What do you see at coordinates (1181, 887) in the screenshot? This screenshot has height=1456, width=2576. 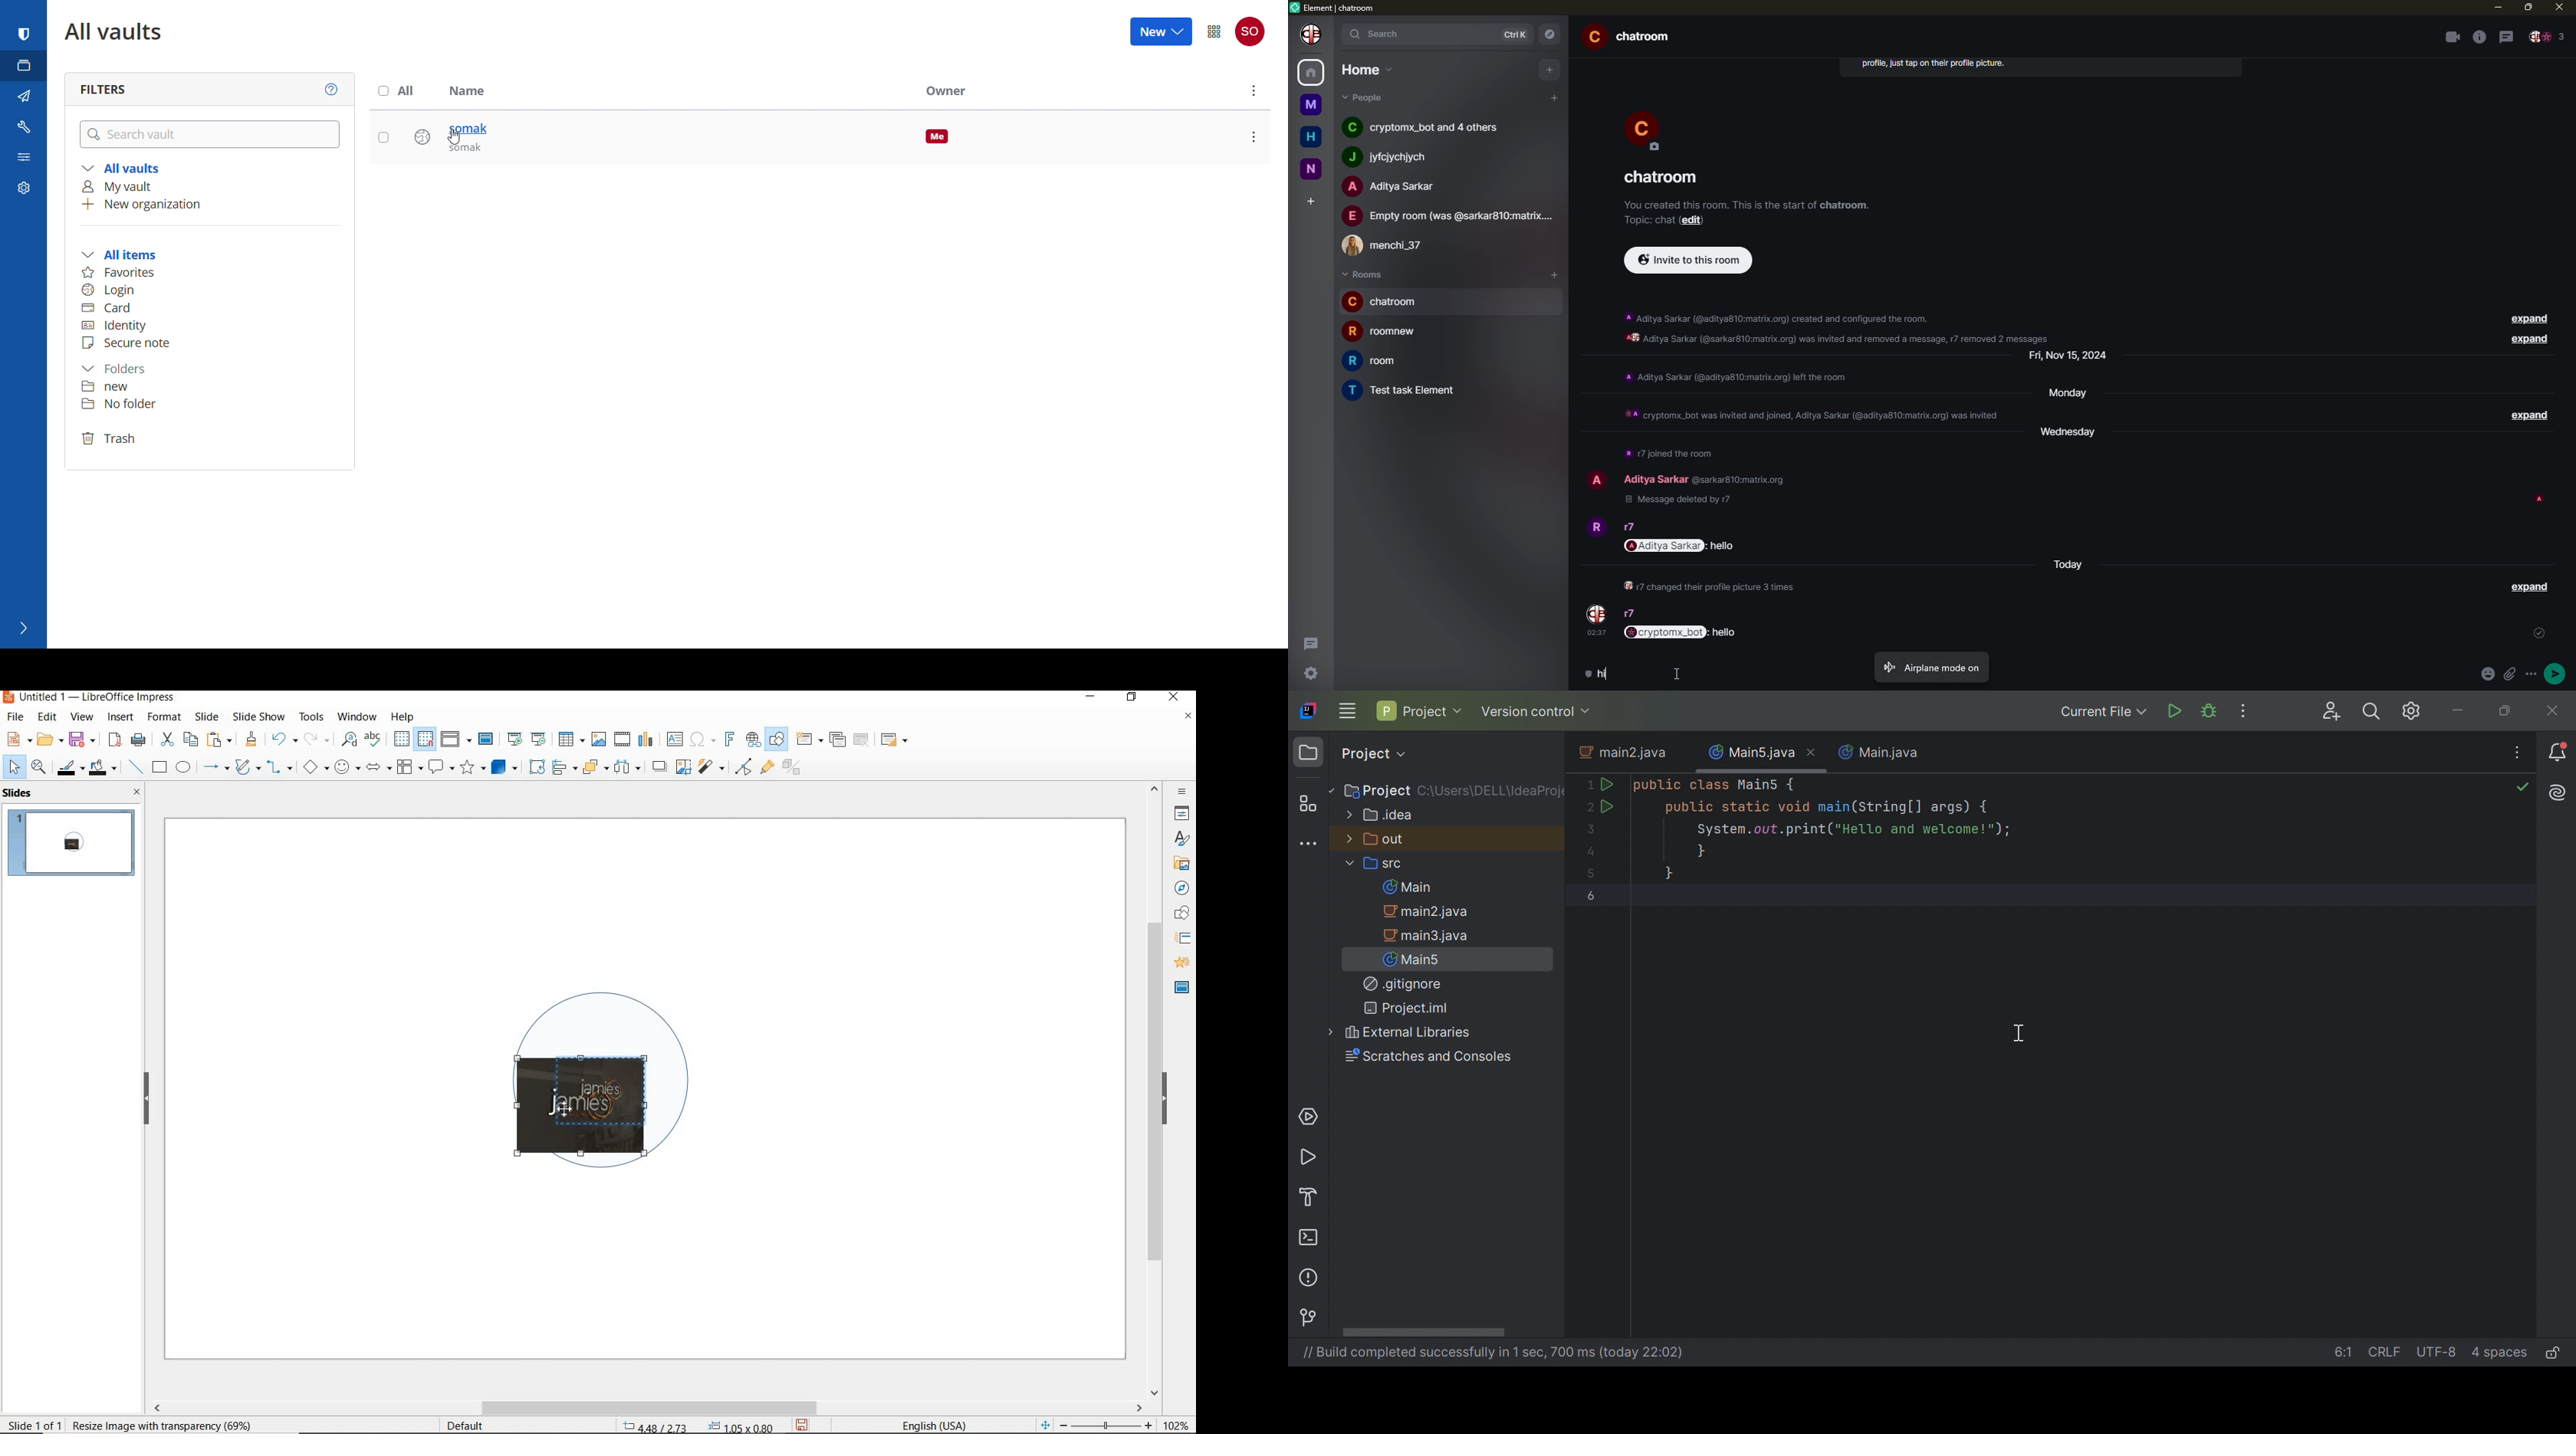 I see `navigator` at bounding box center [1181, 887].